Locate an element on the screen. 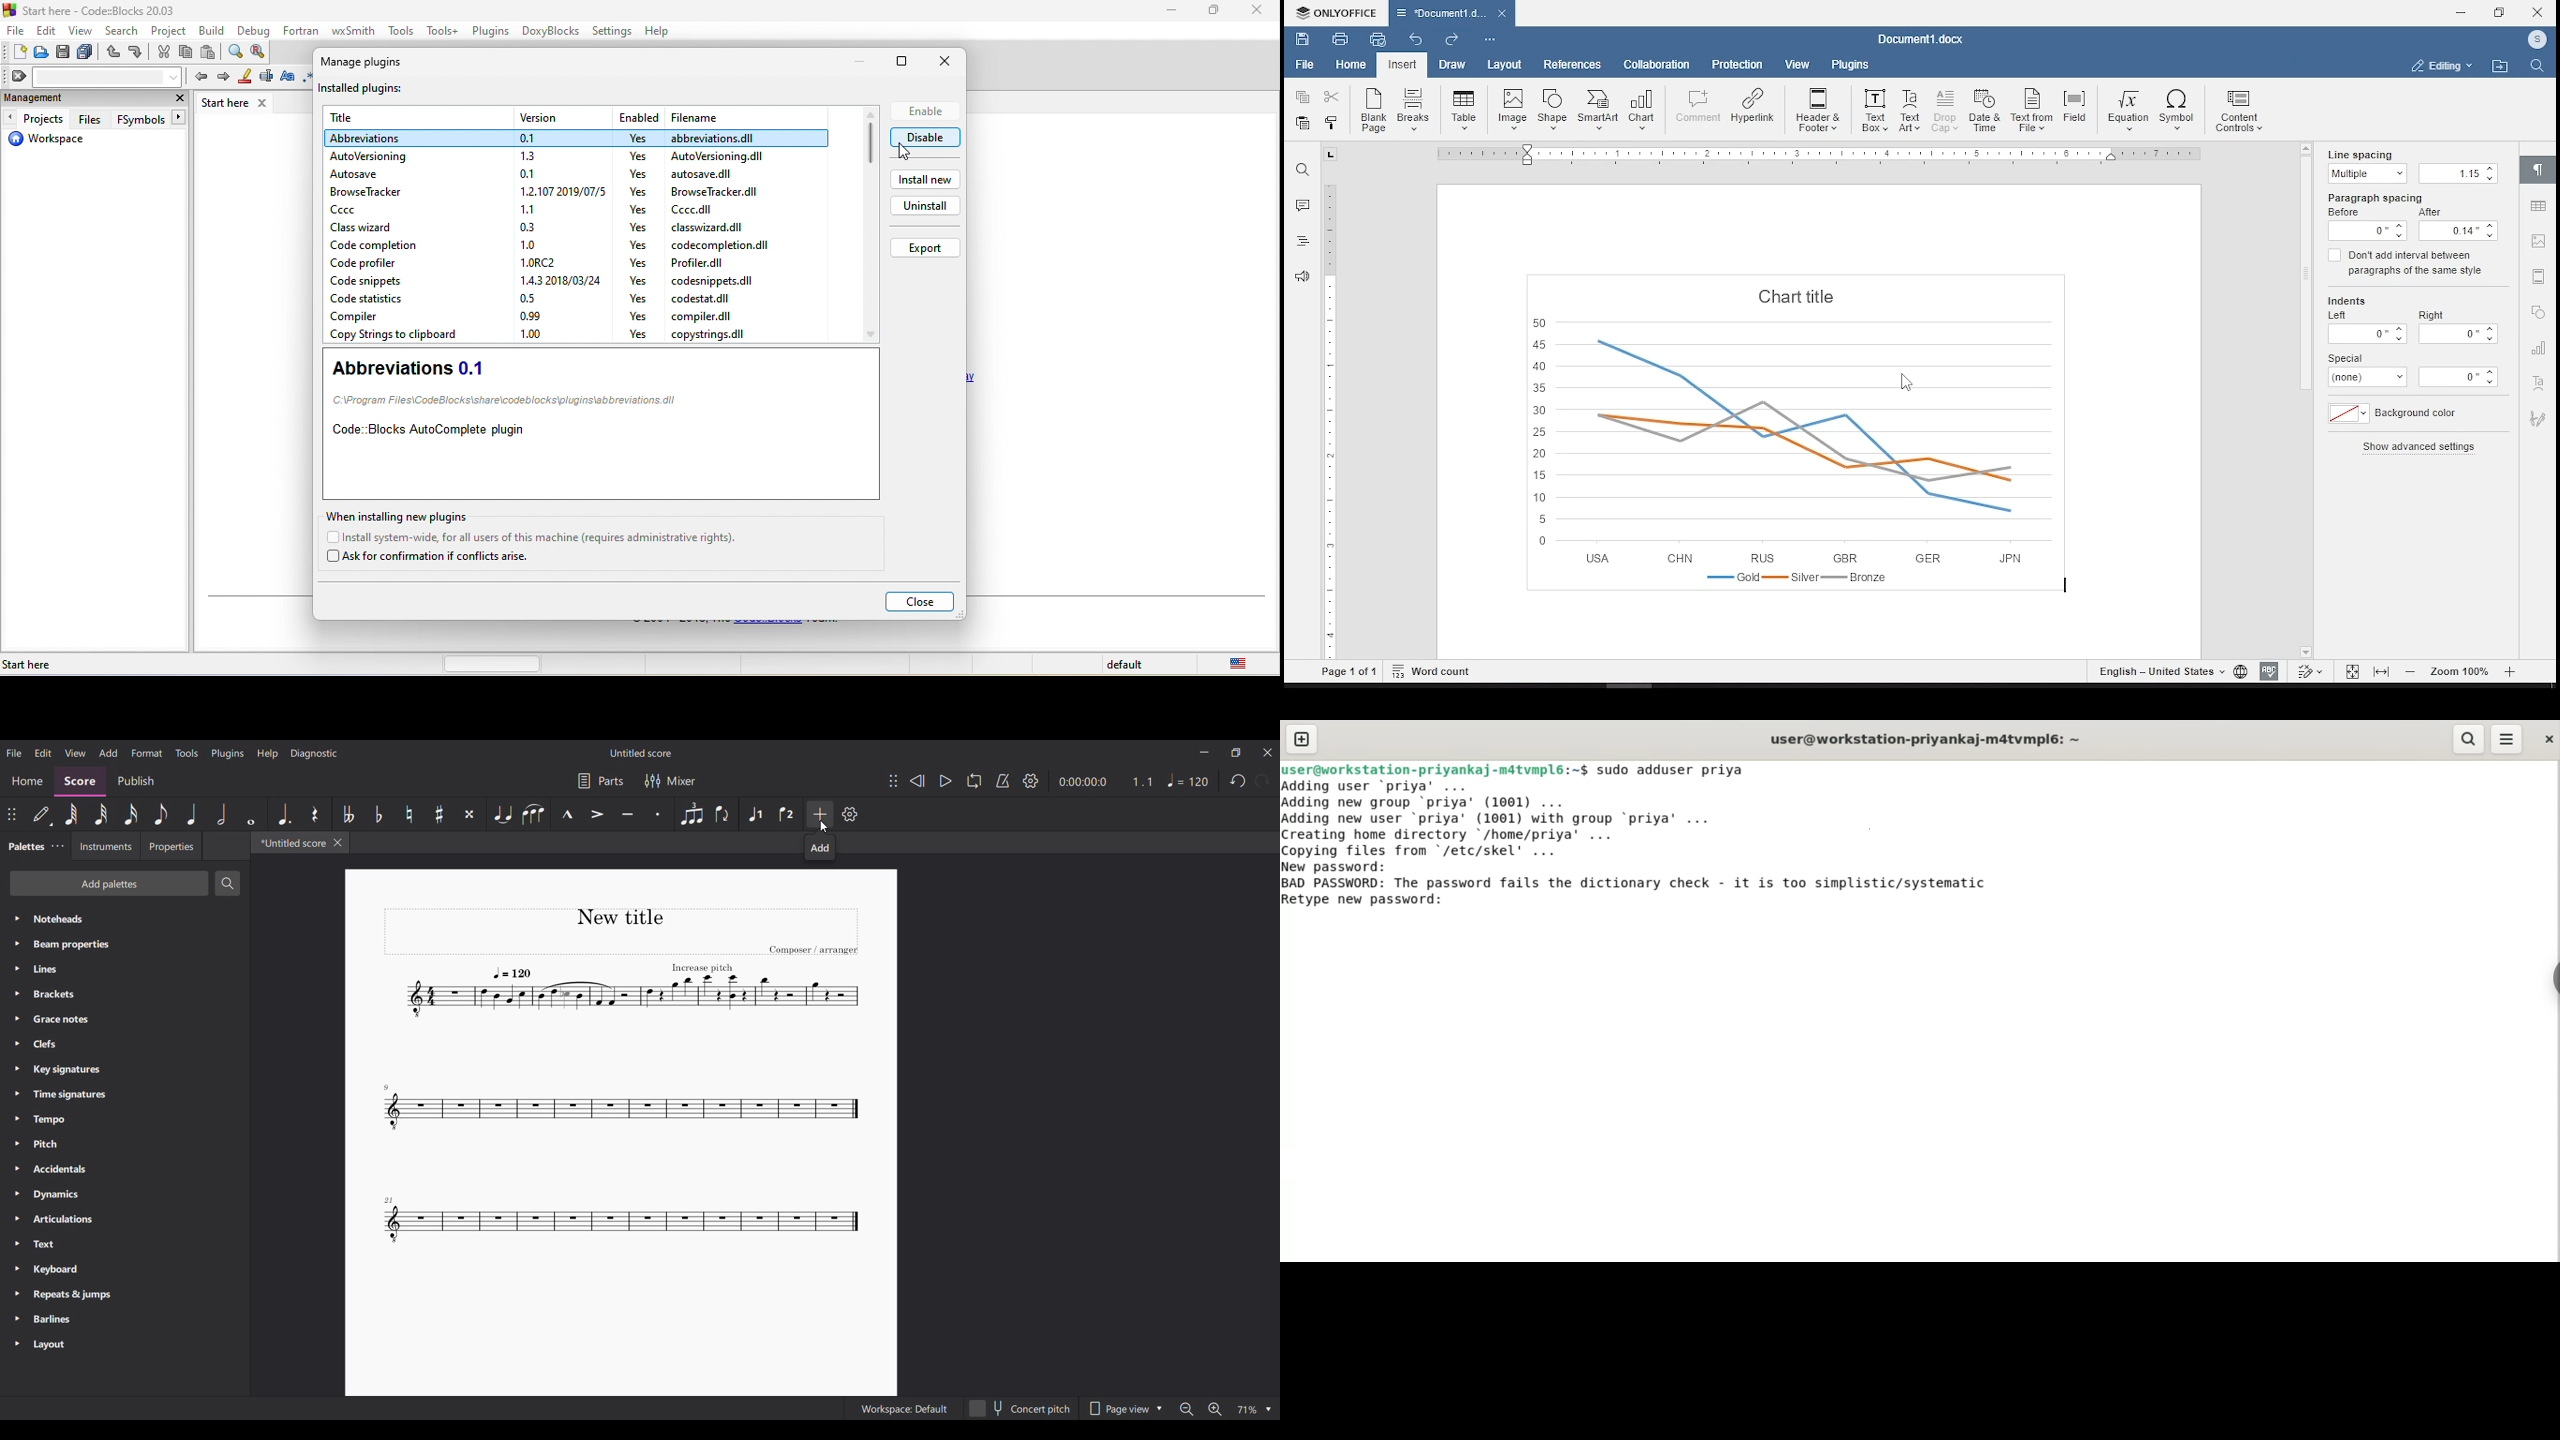  close is located at coordinates (1257, 11).